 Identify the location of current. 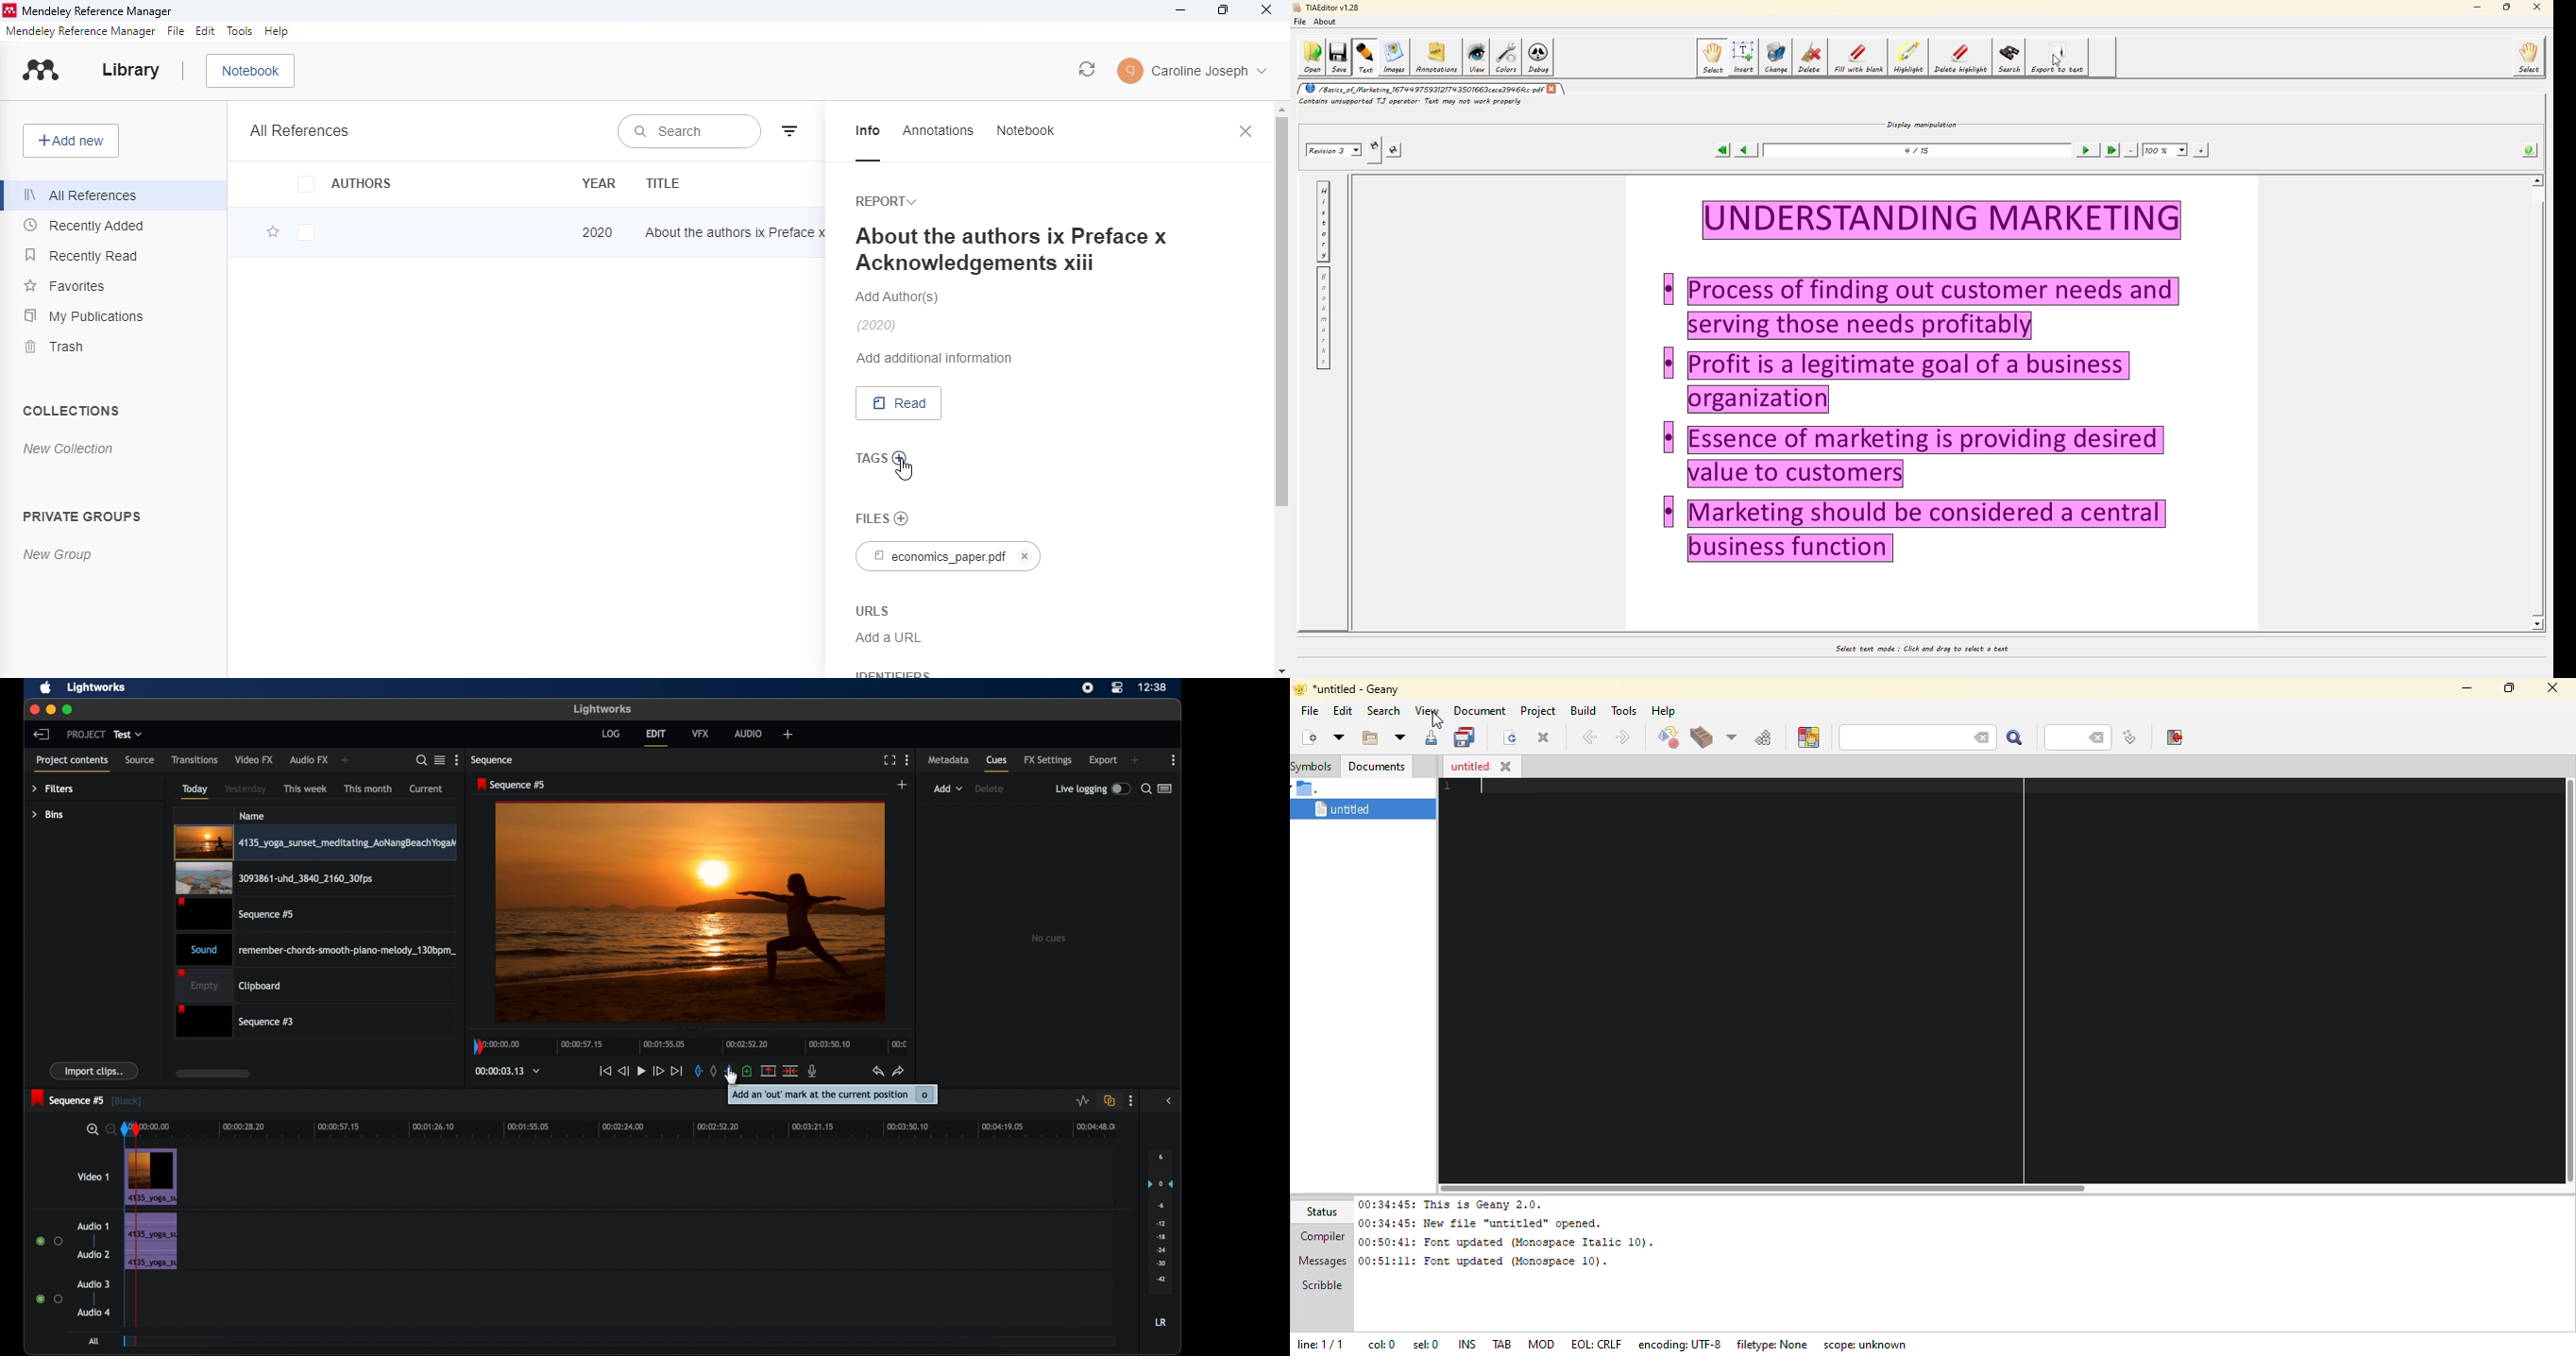
(426, 789).